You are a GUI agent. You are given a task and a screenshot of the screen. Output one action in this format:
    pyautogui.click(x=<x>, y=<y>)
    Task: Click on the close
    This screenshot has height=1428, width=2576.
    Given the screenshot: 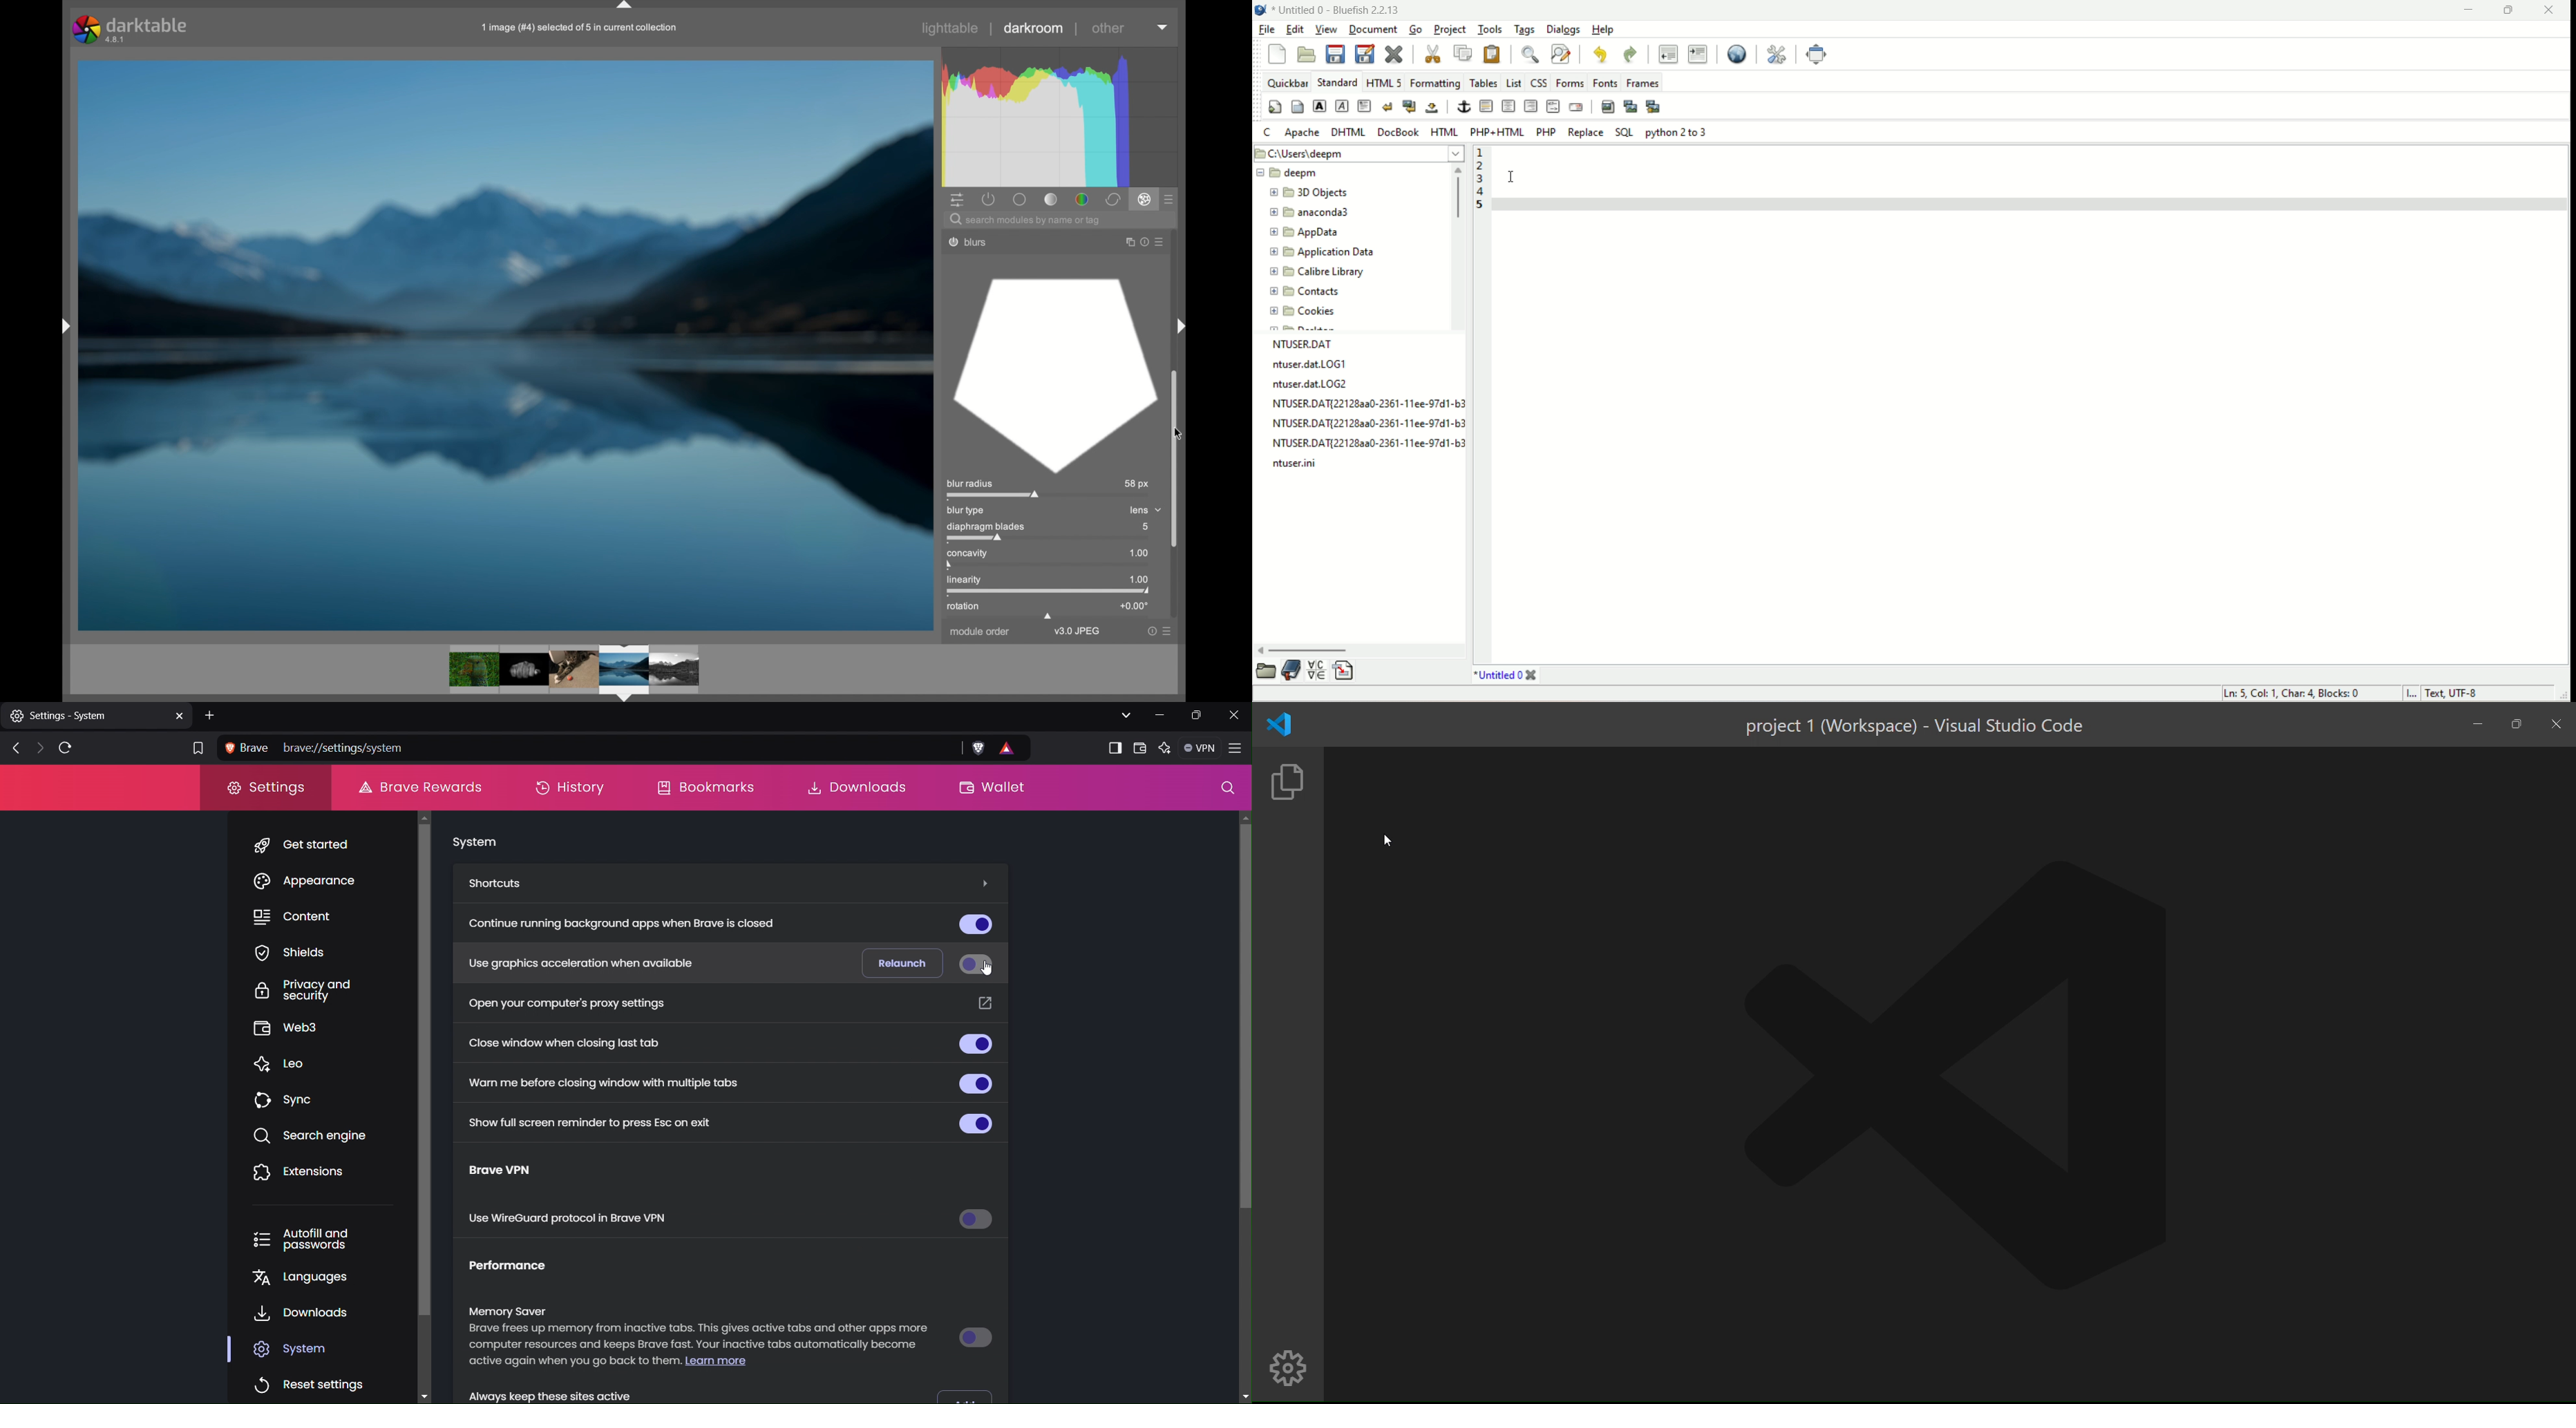 What is the action you would take?
    pyautogui.click(x=2551, y=9)
    